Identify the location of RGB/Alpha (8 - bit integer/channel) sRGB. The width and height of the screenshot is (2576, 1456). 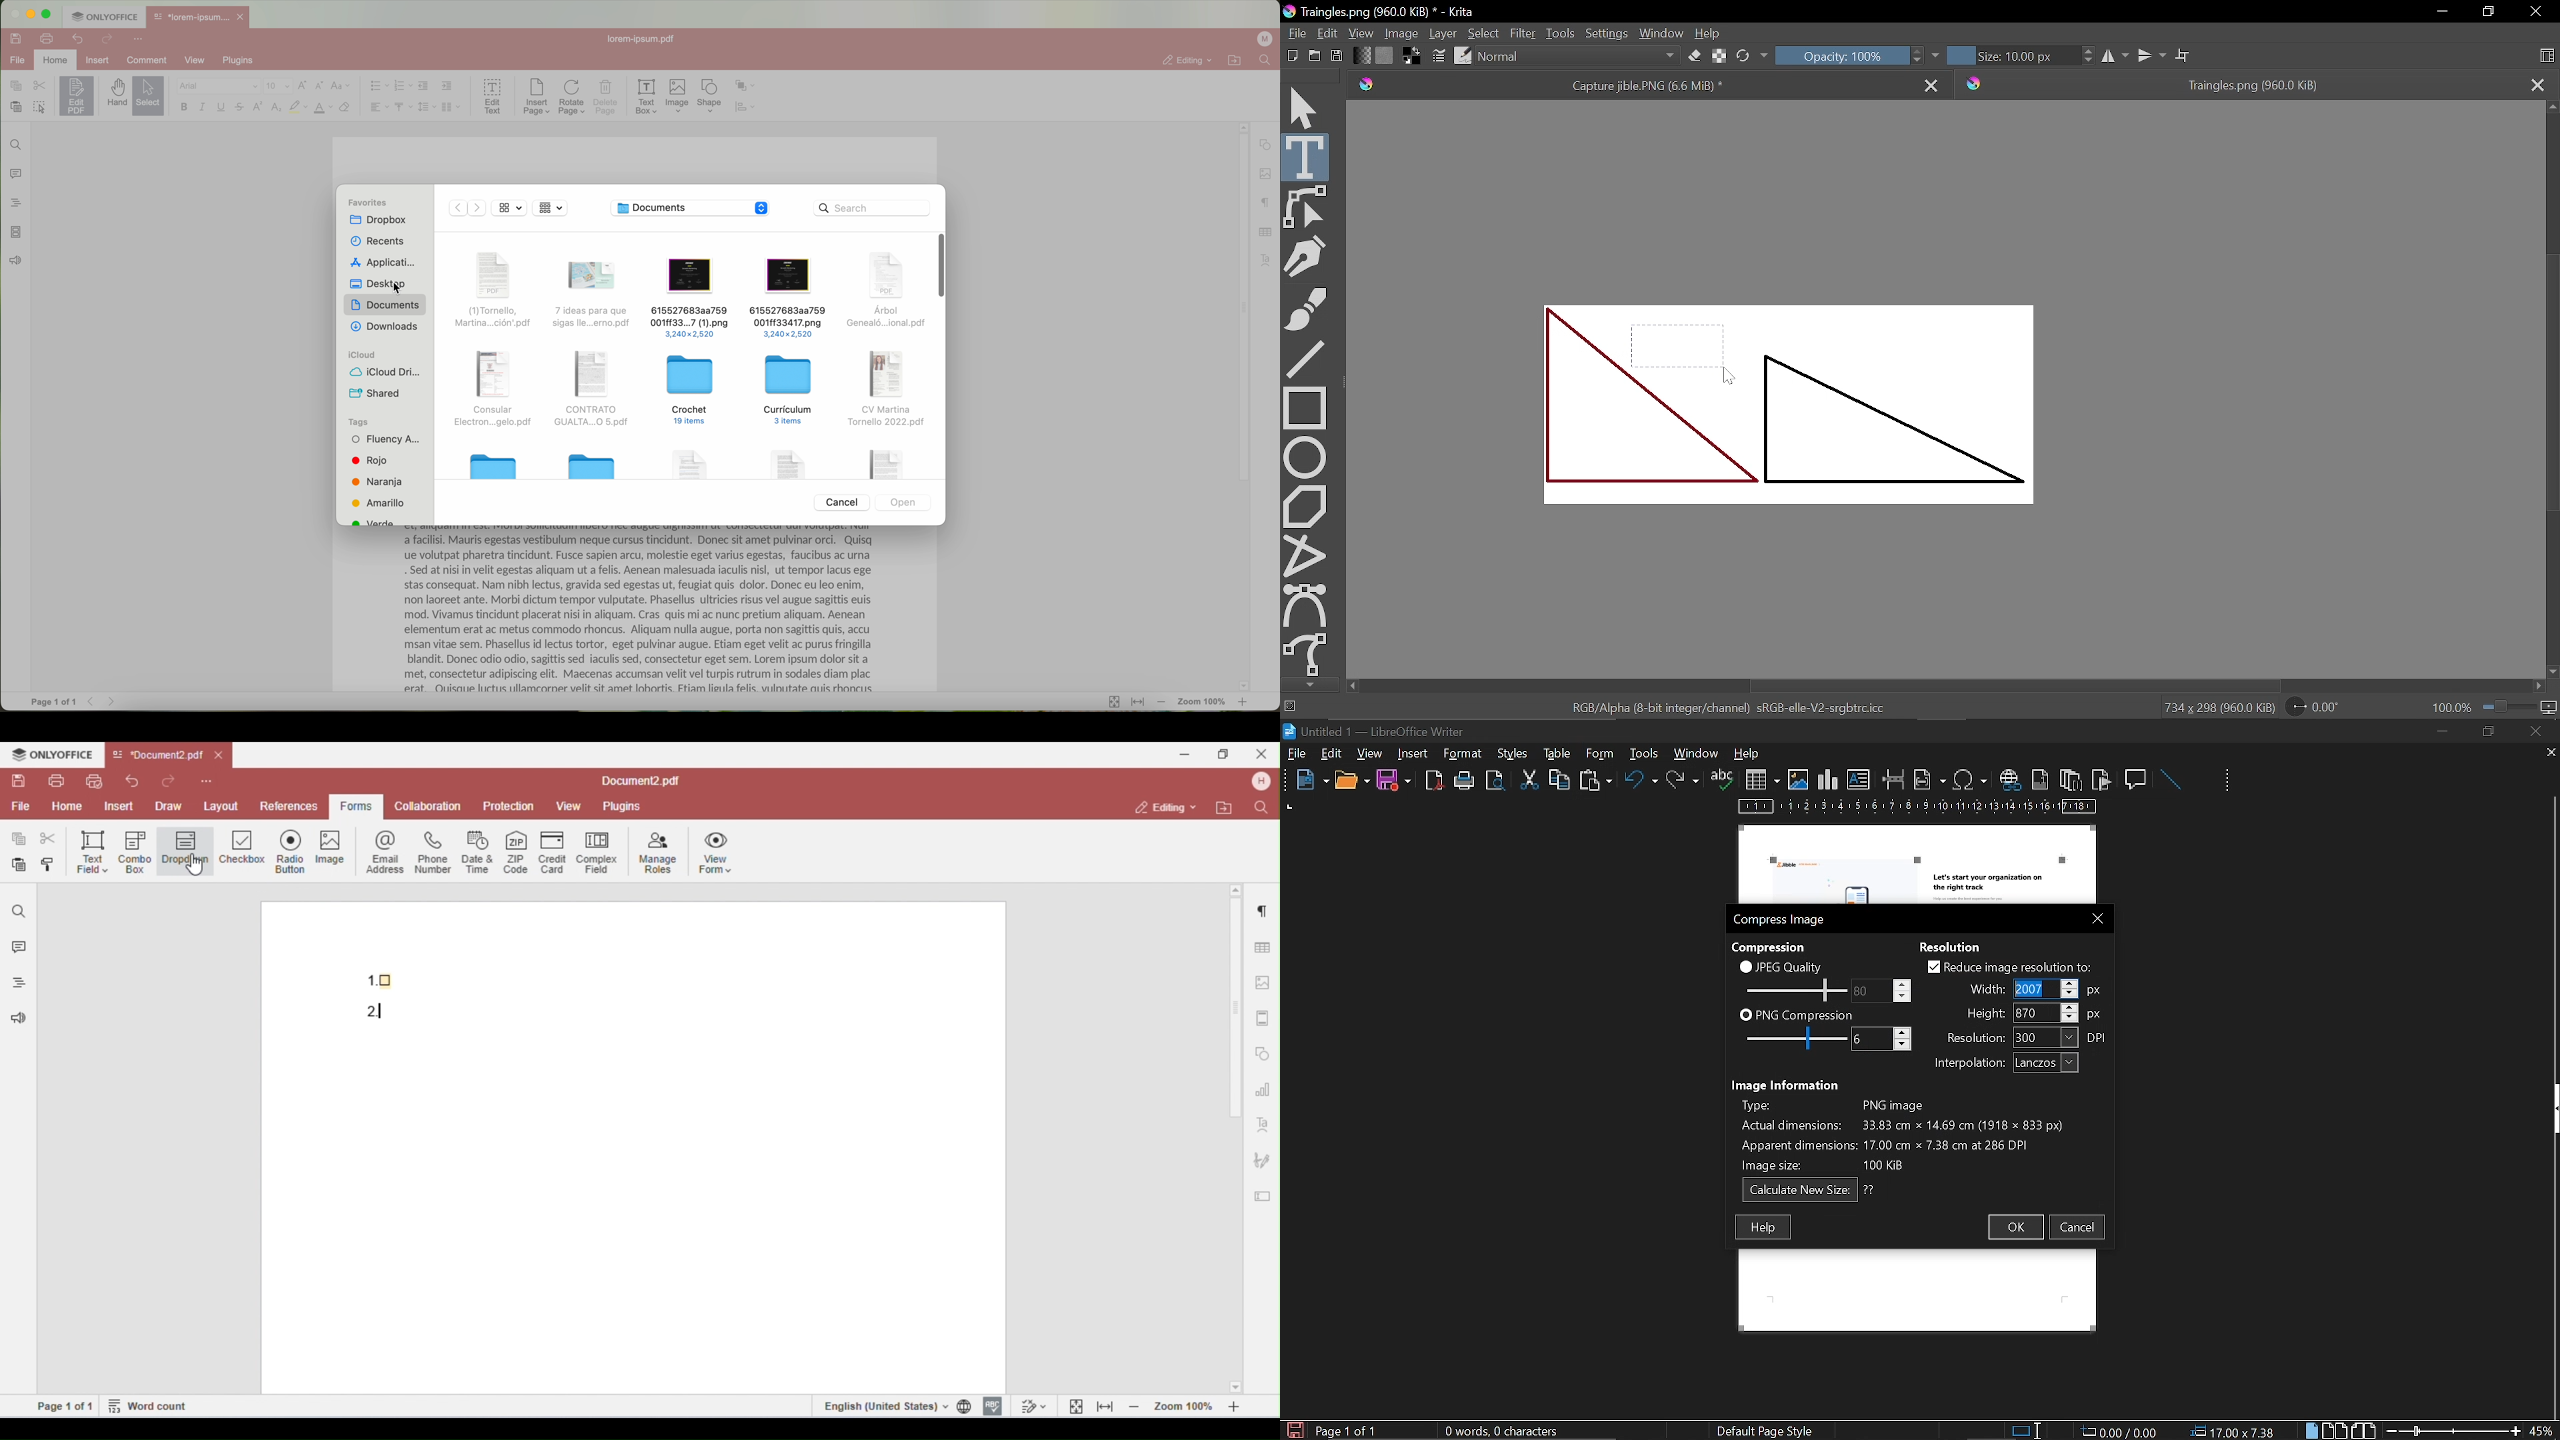
(1735, 707).